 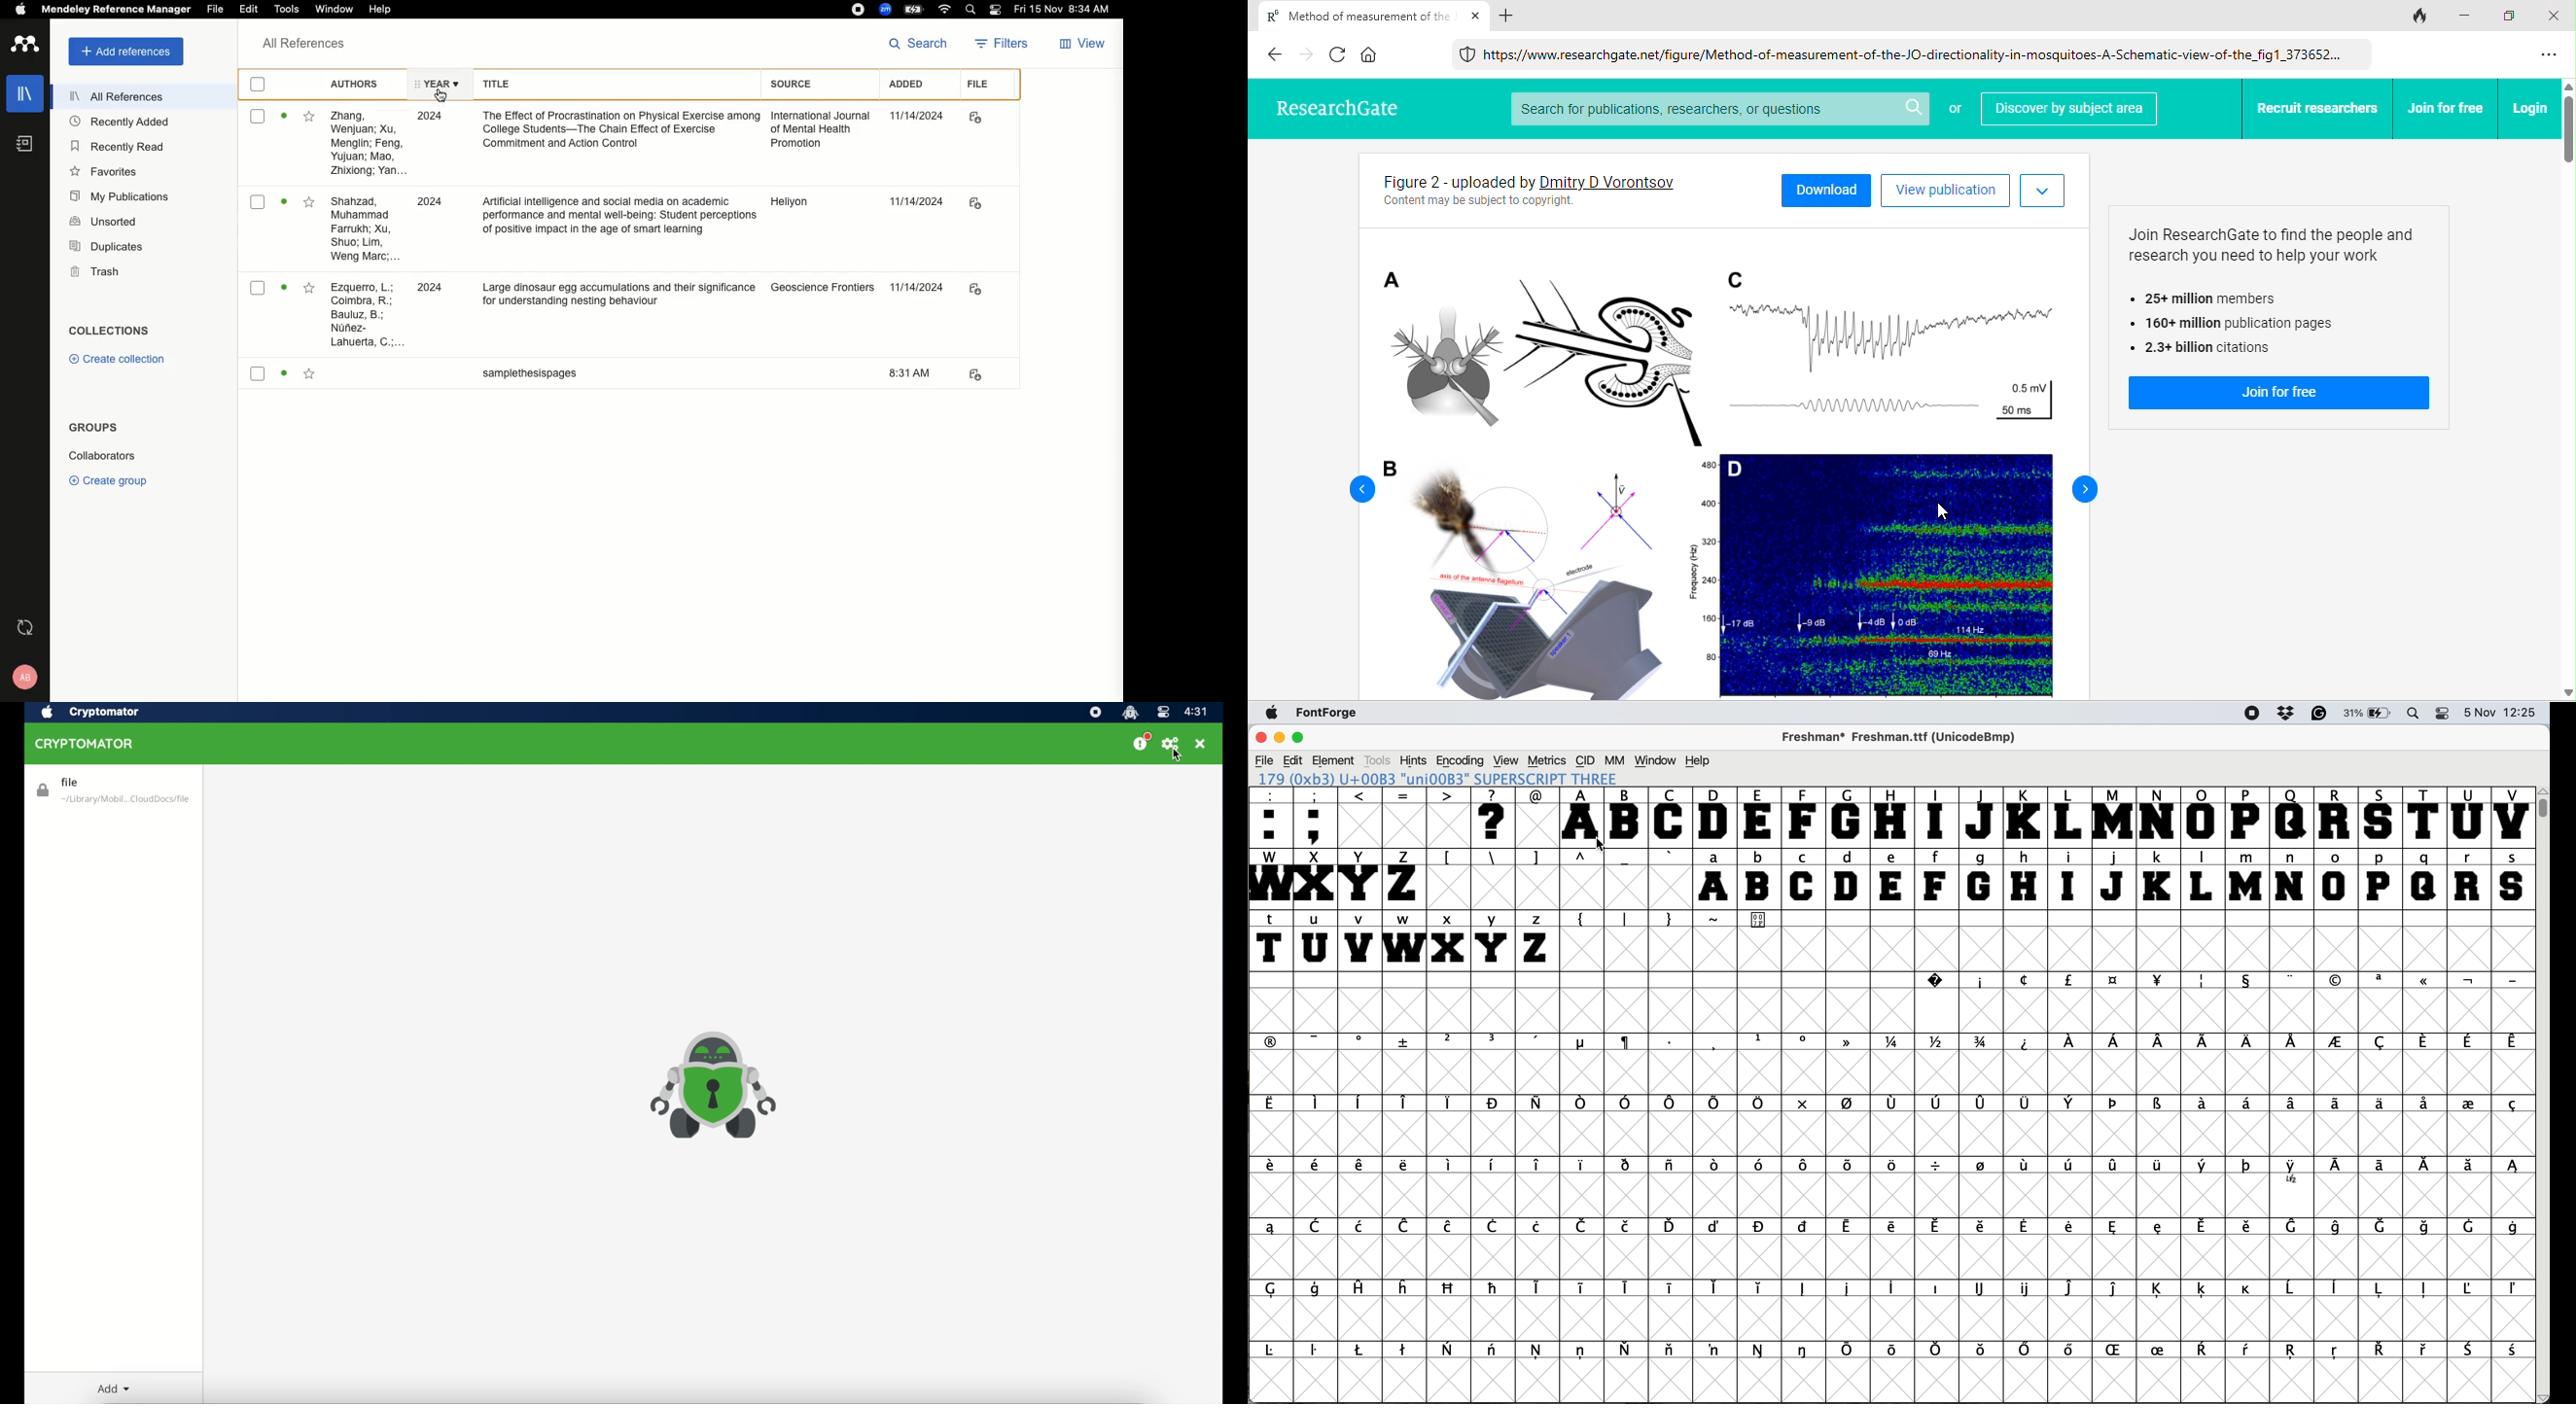 I want to click on symbol, so click(x=1627, y=1043).